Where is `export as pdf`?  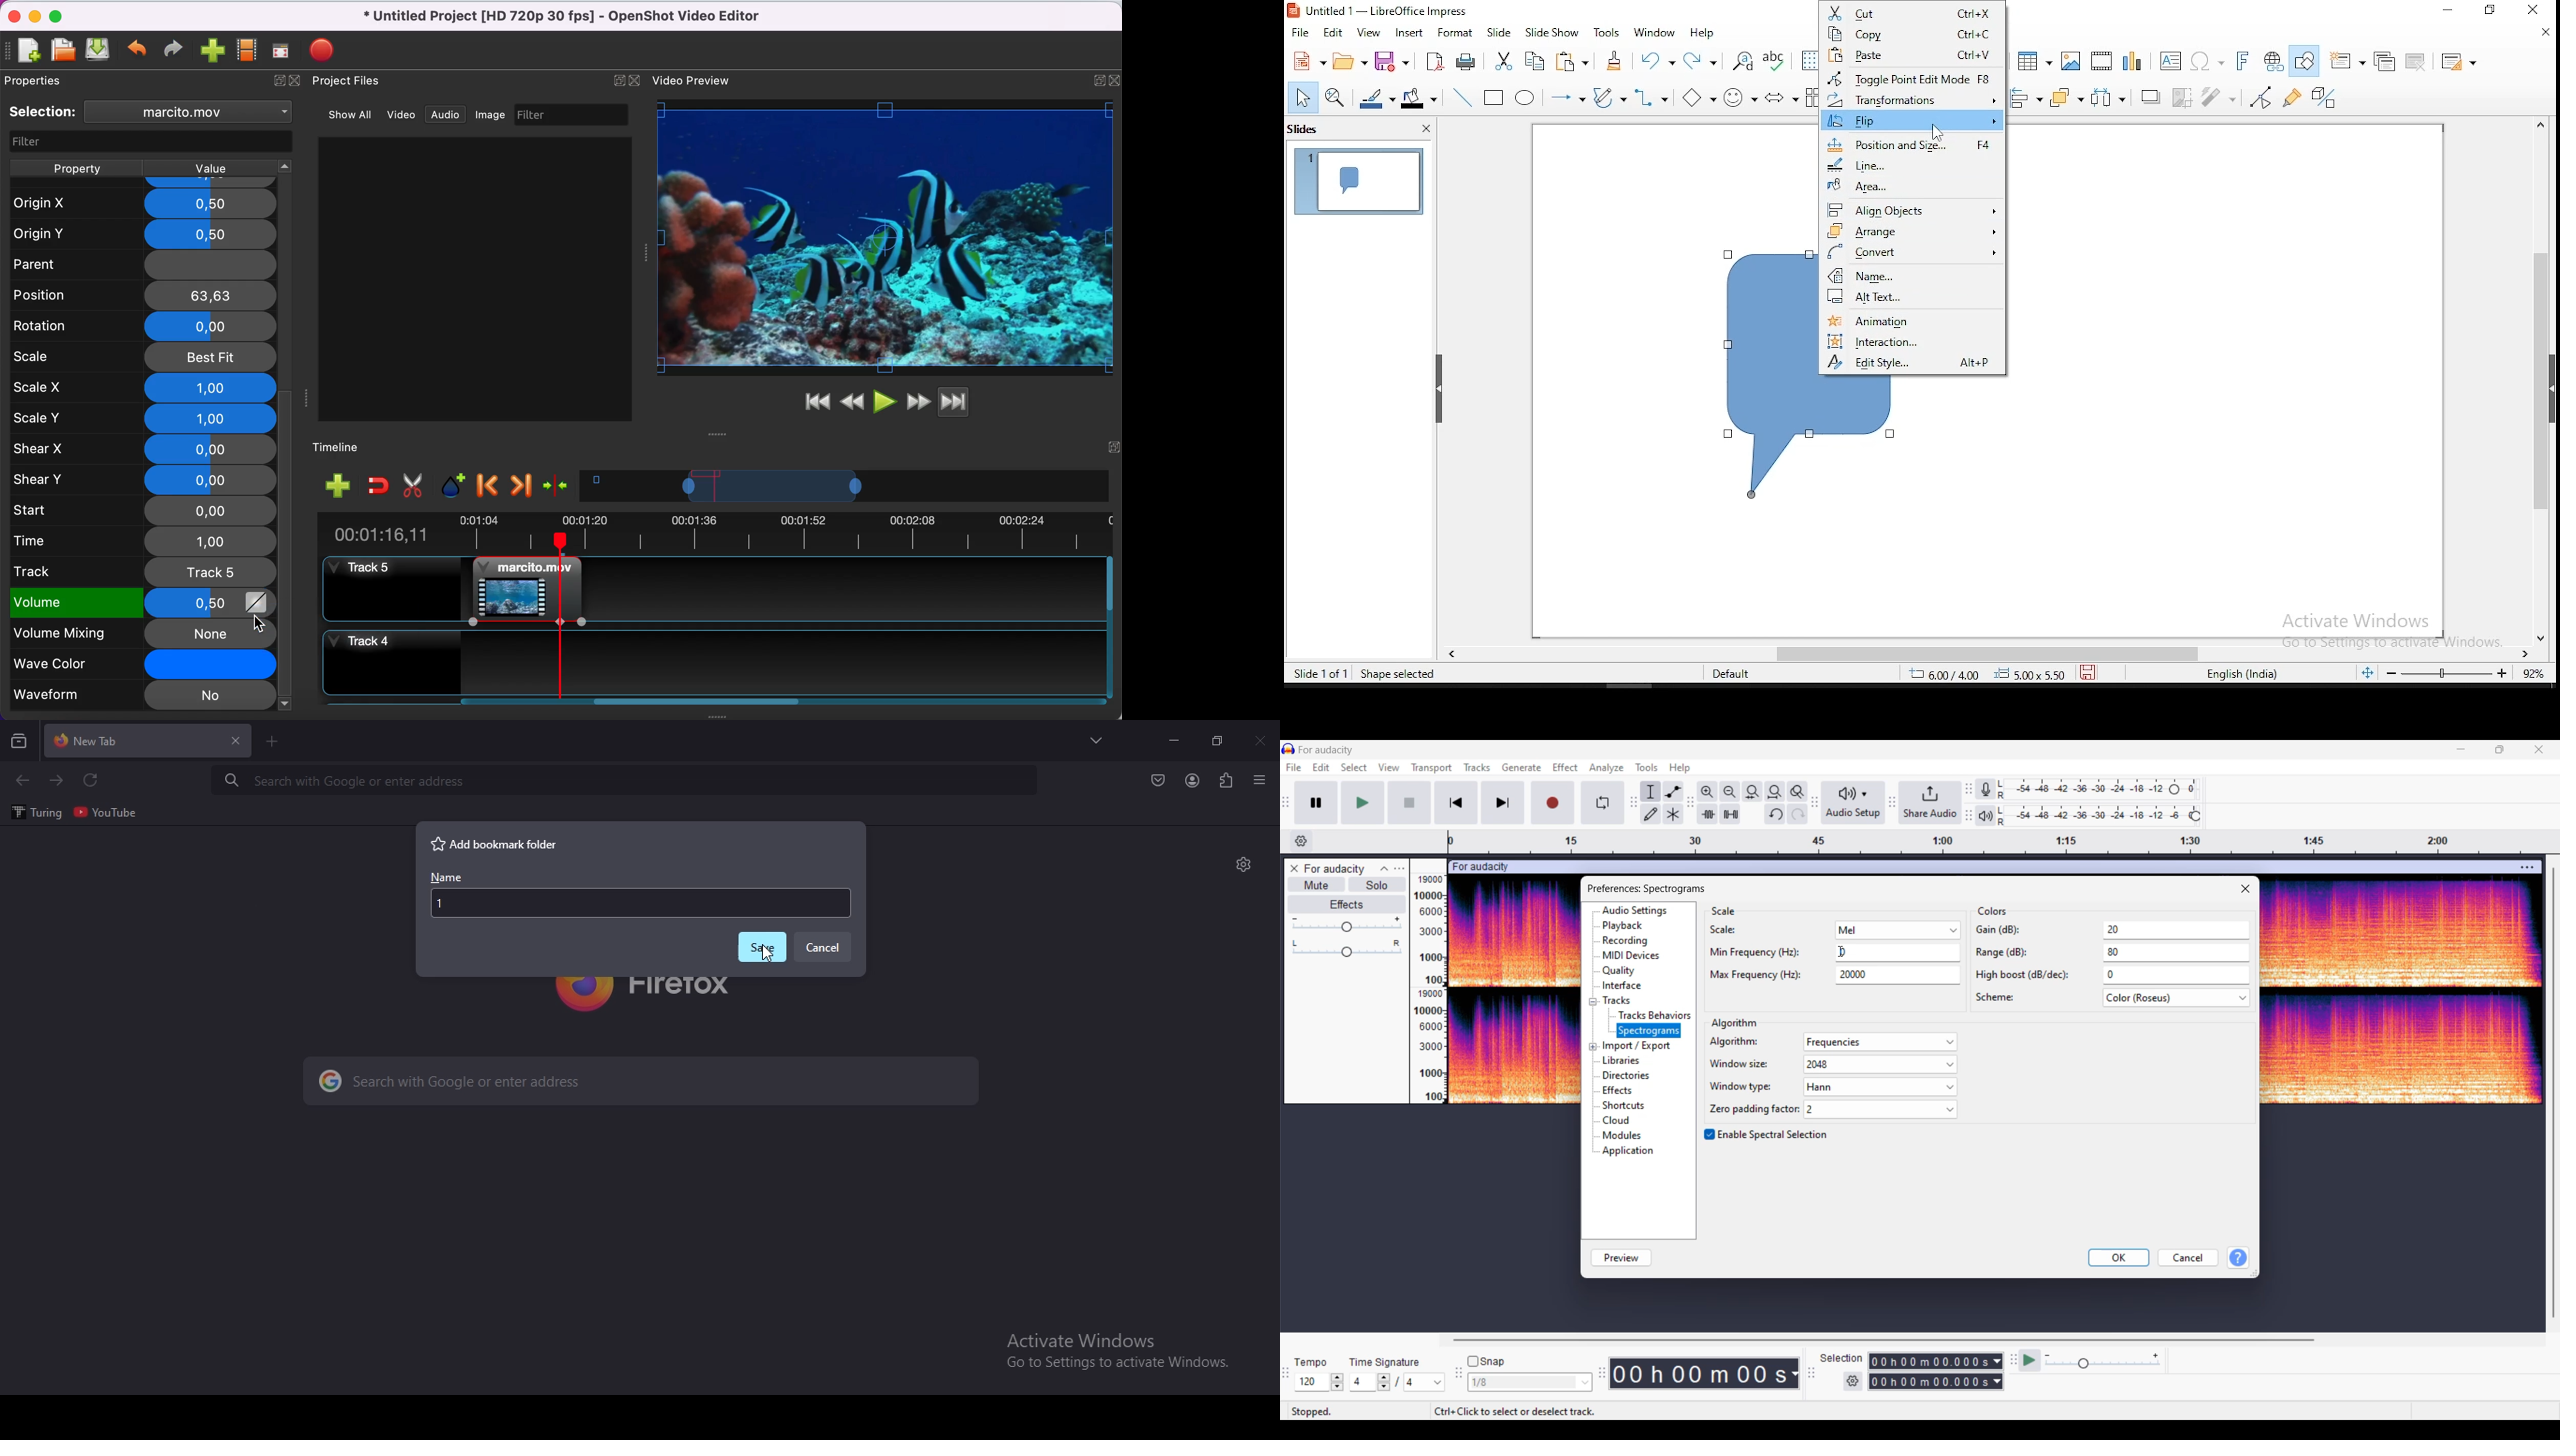
export as pdf is located at coordinates (1434, 62).